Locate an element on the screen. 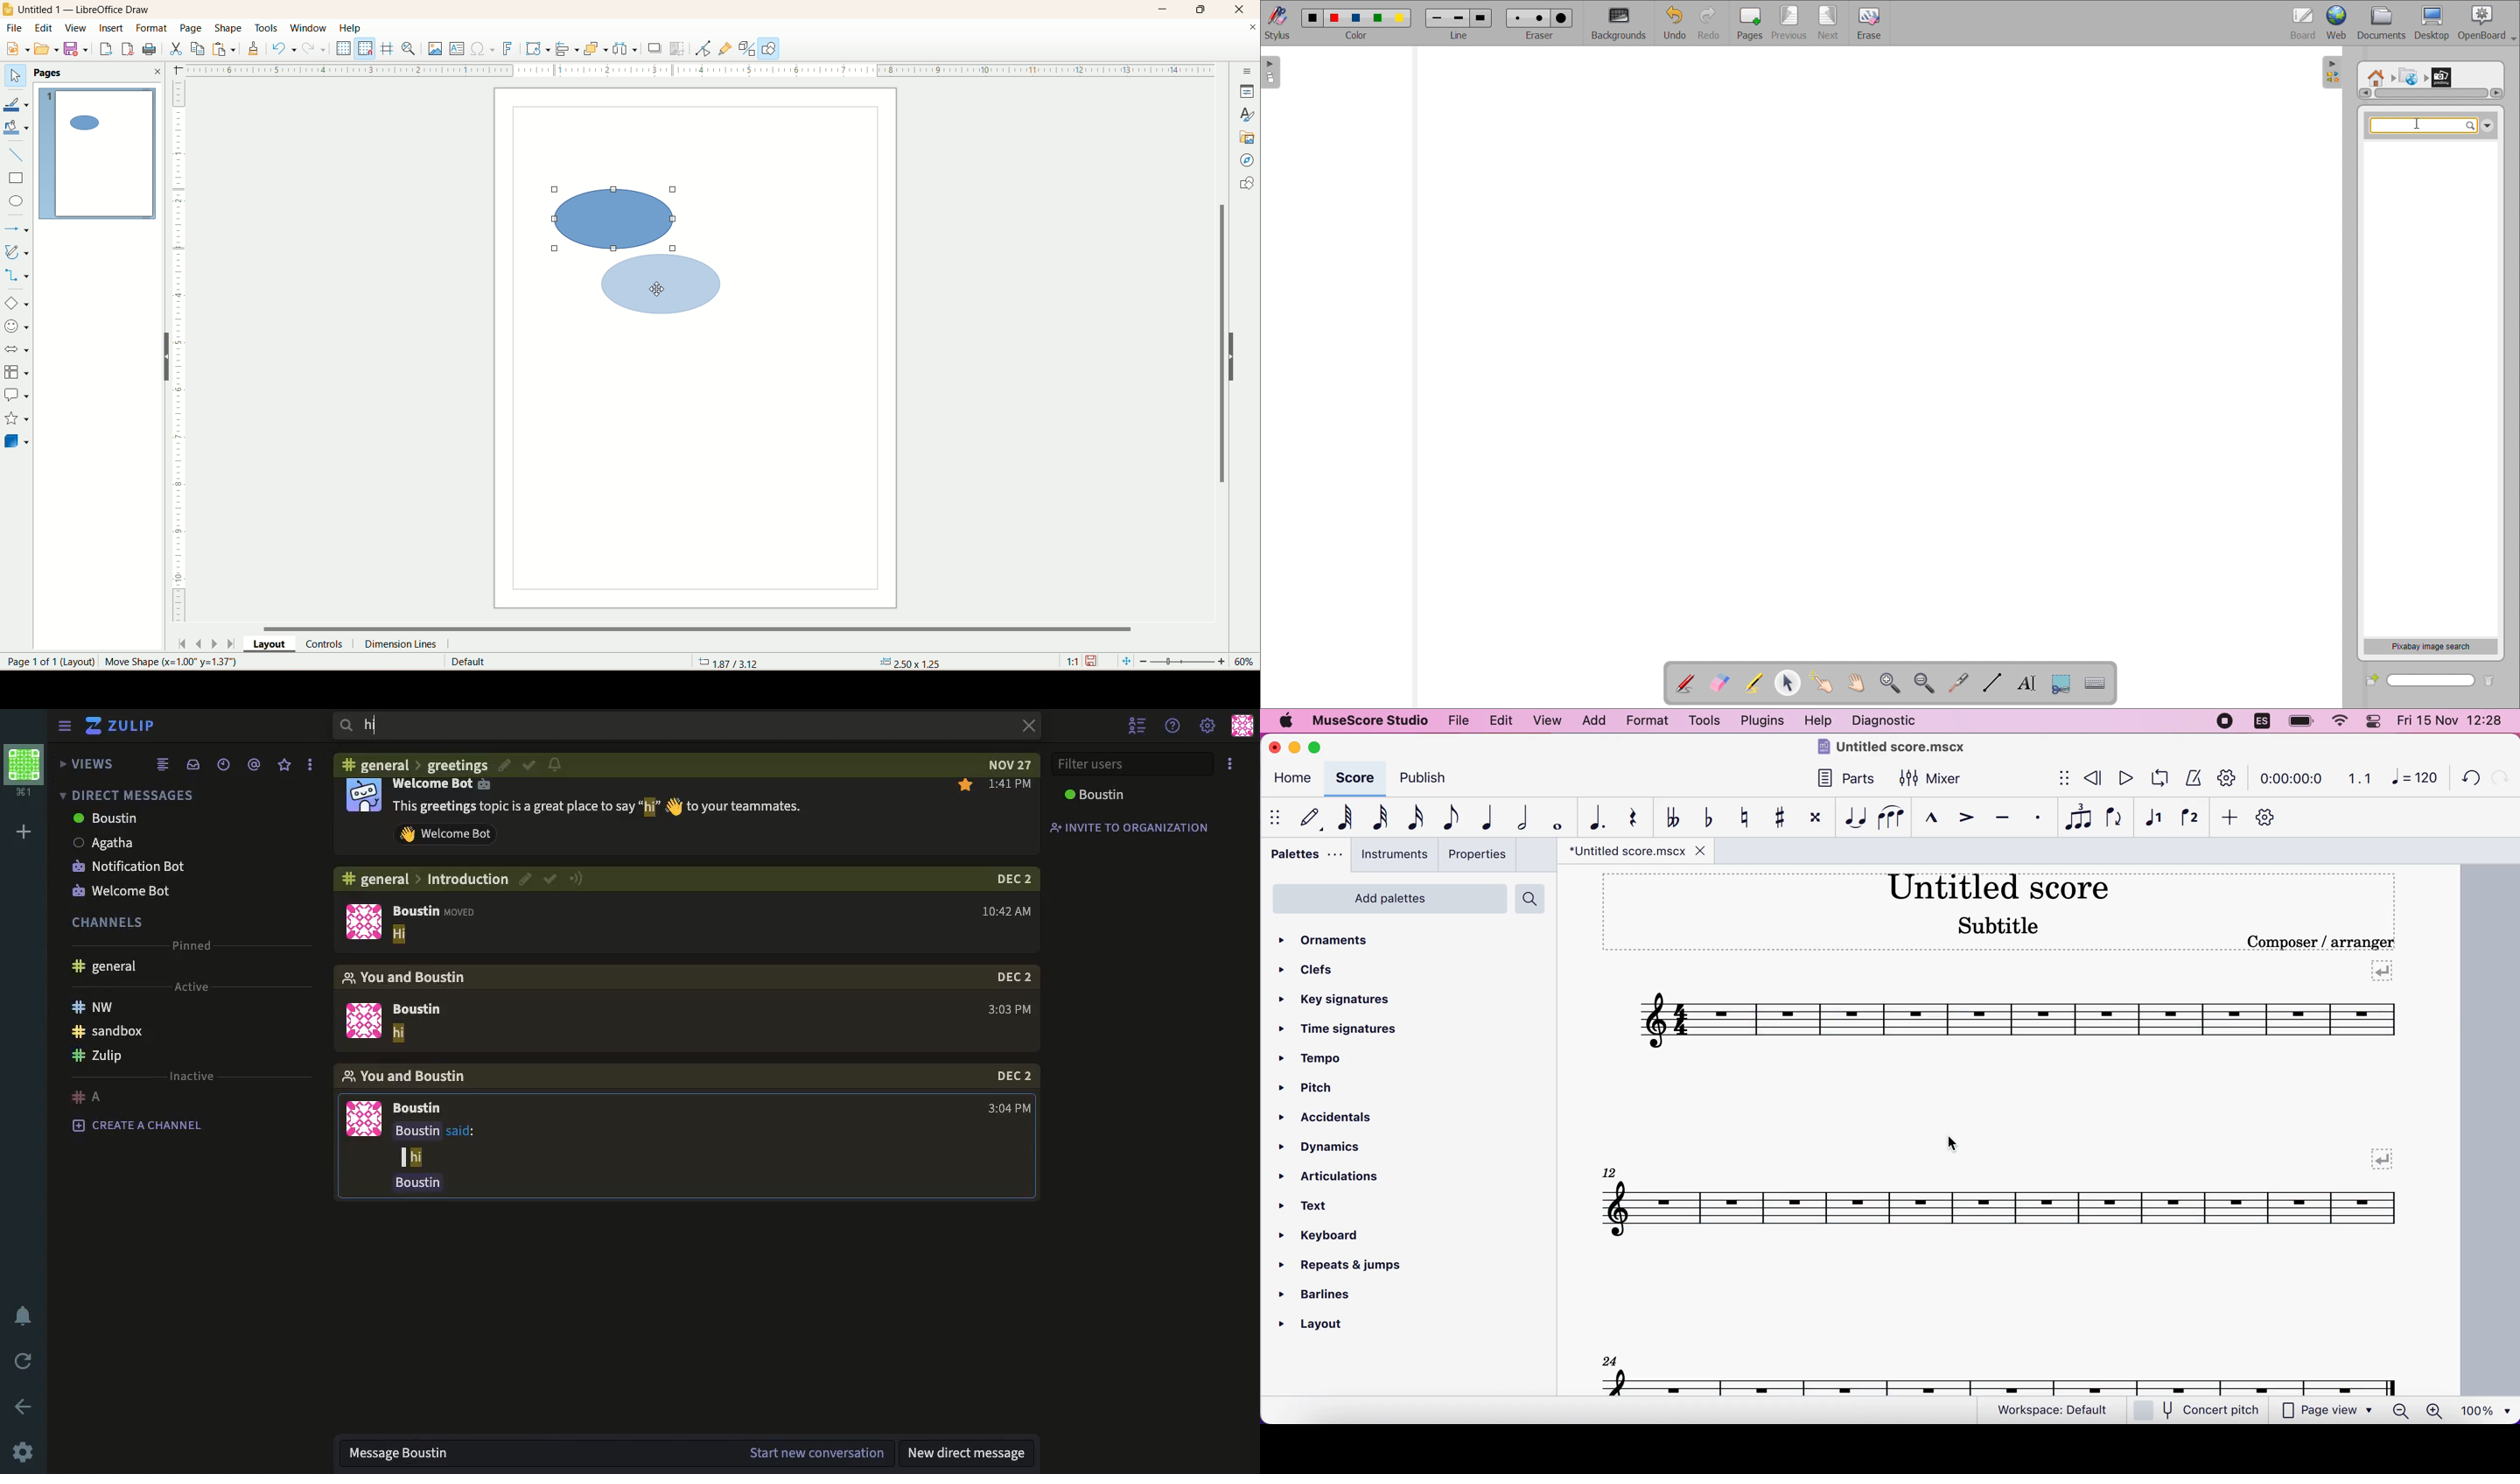 The height and width of the screenshot is (1484, 2520). shape selected is located at coordinates (611, 215).